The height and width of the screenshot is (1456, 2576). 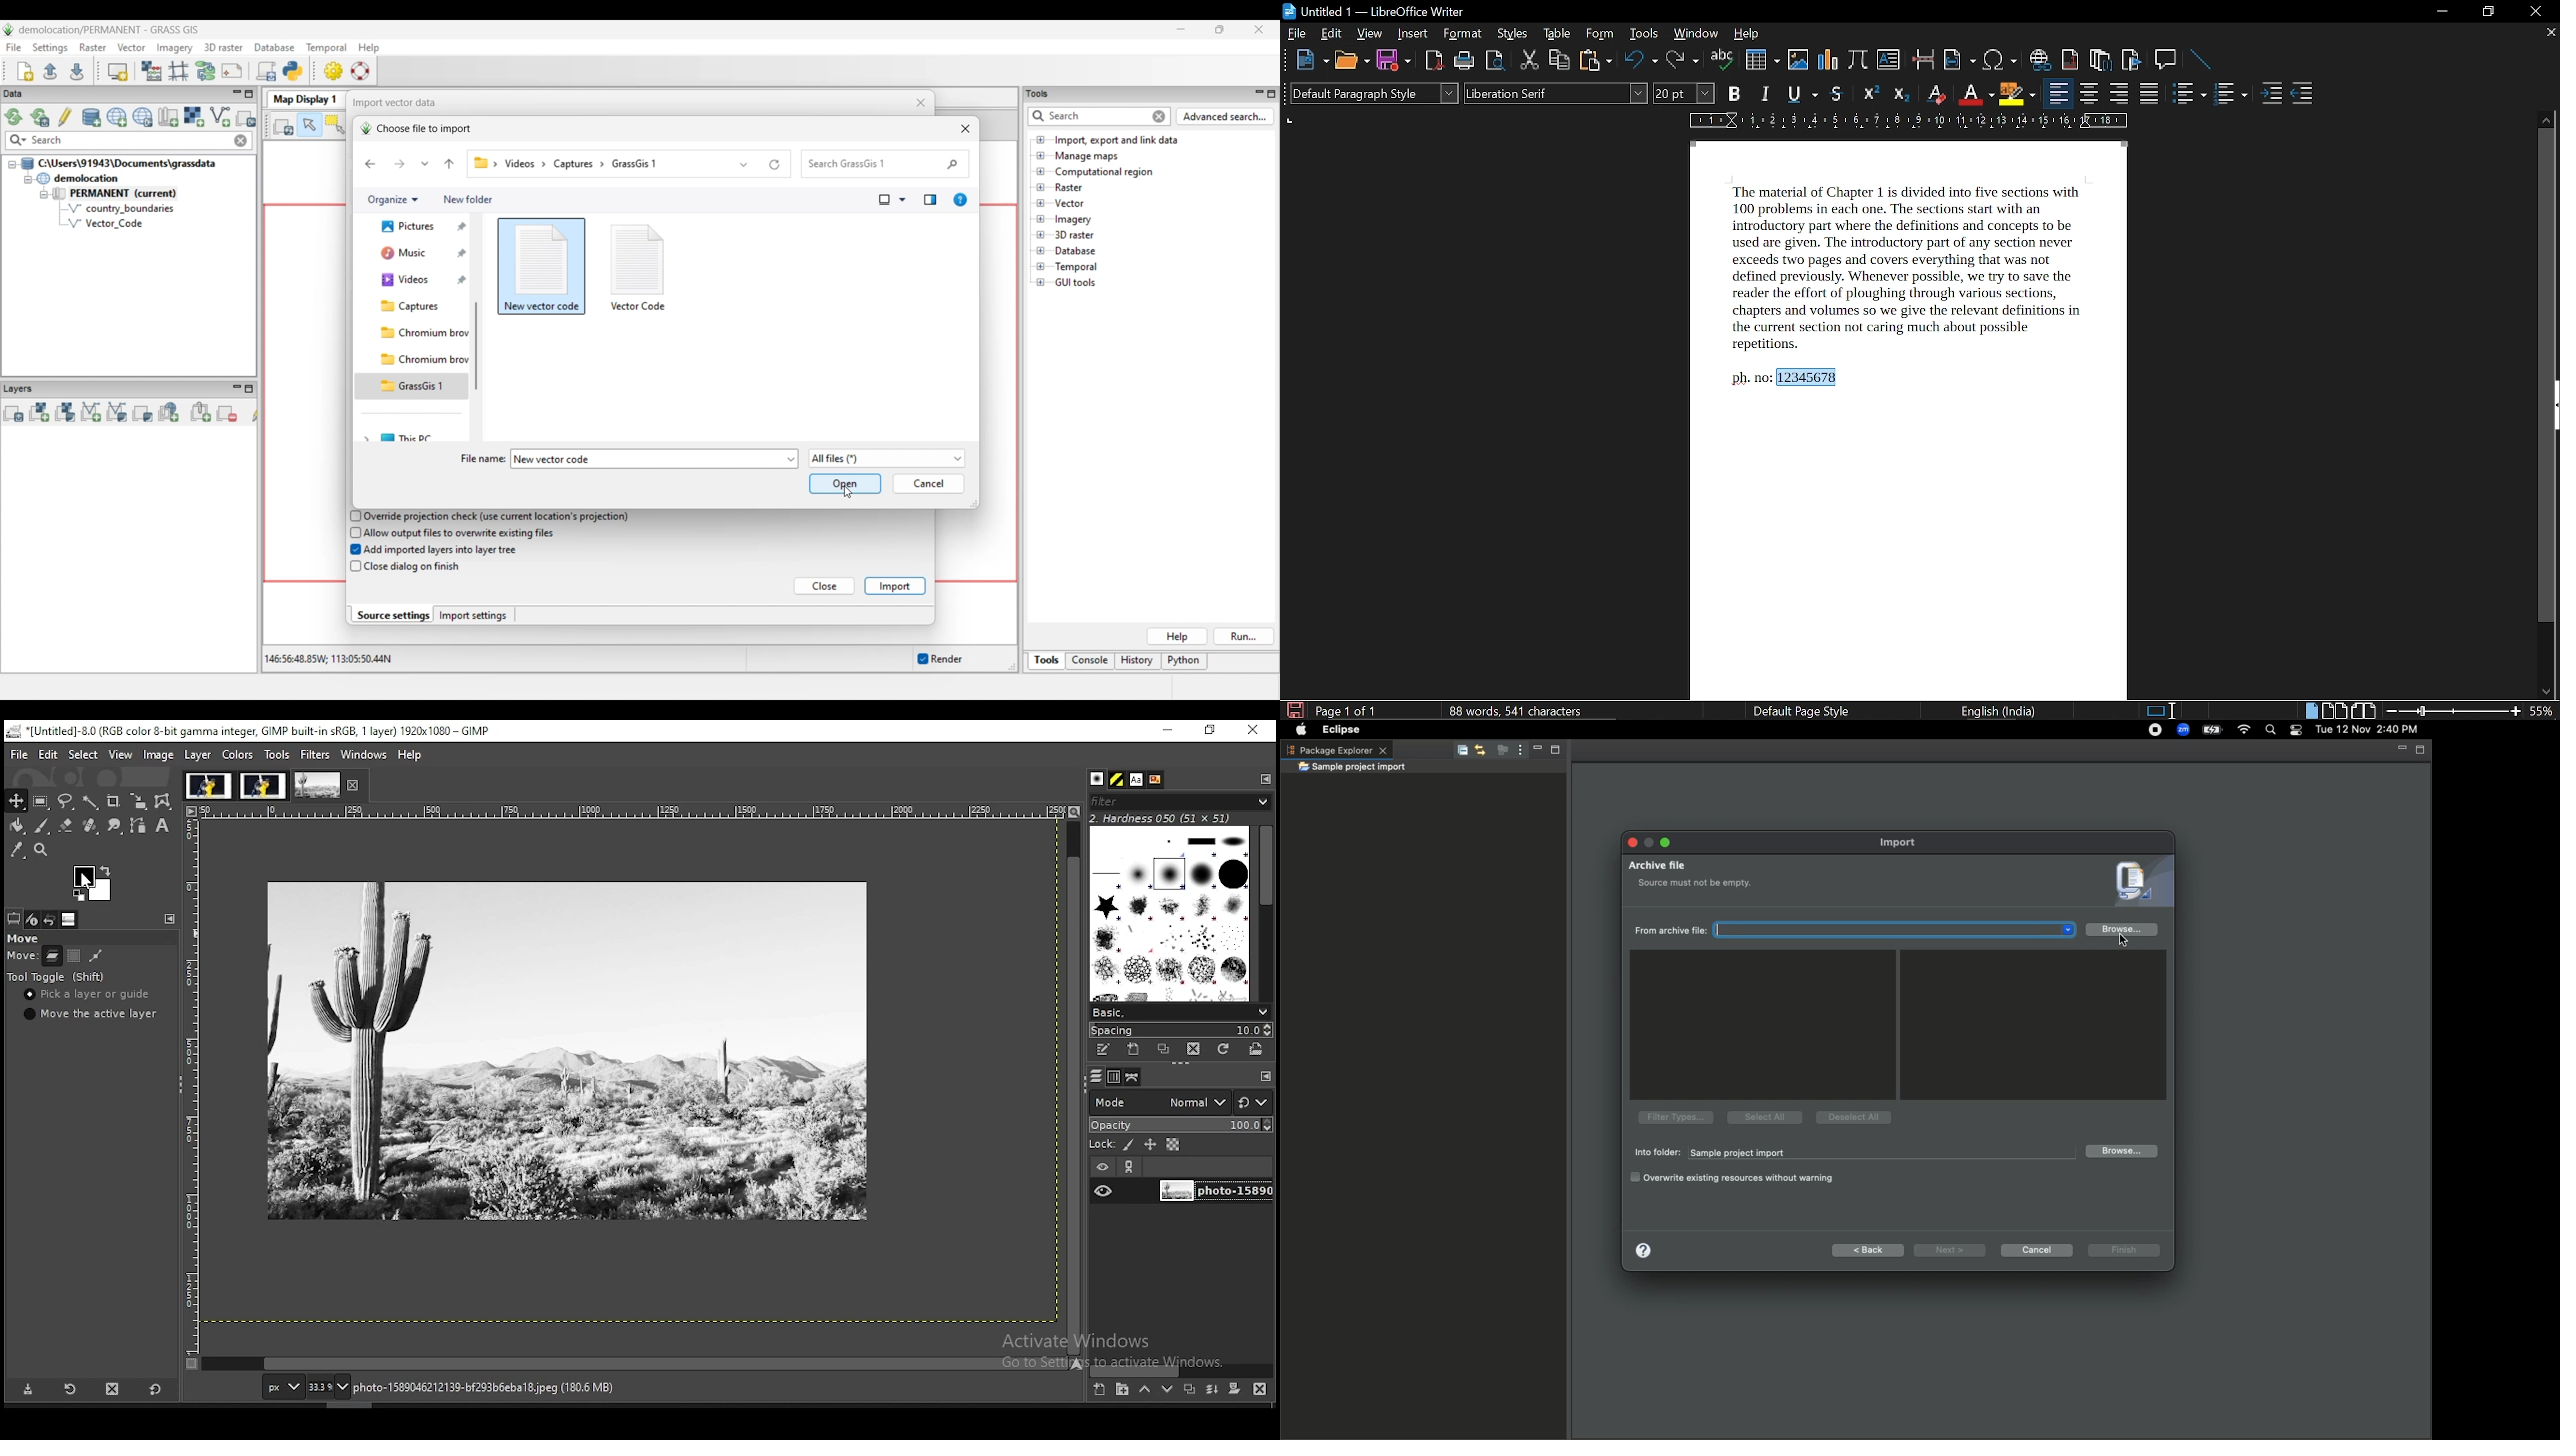 I want to click on minimize, so click(x=2442, y=12).